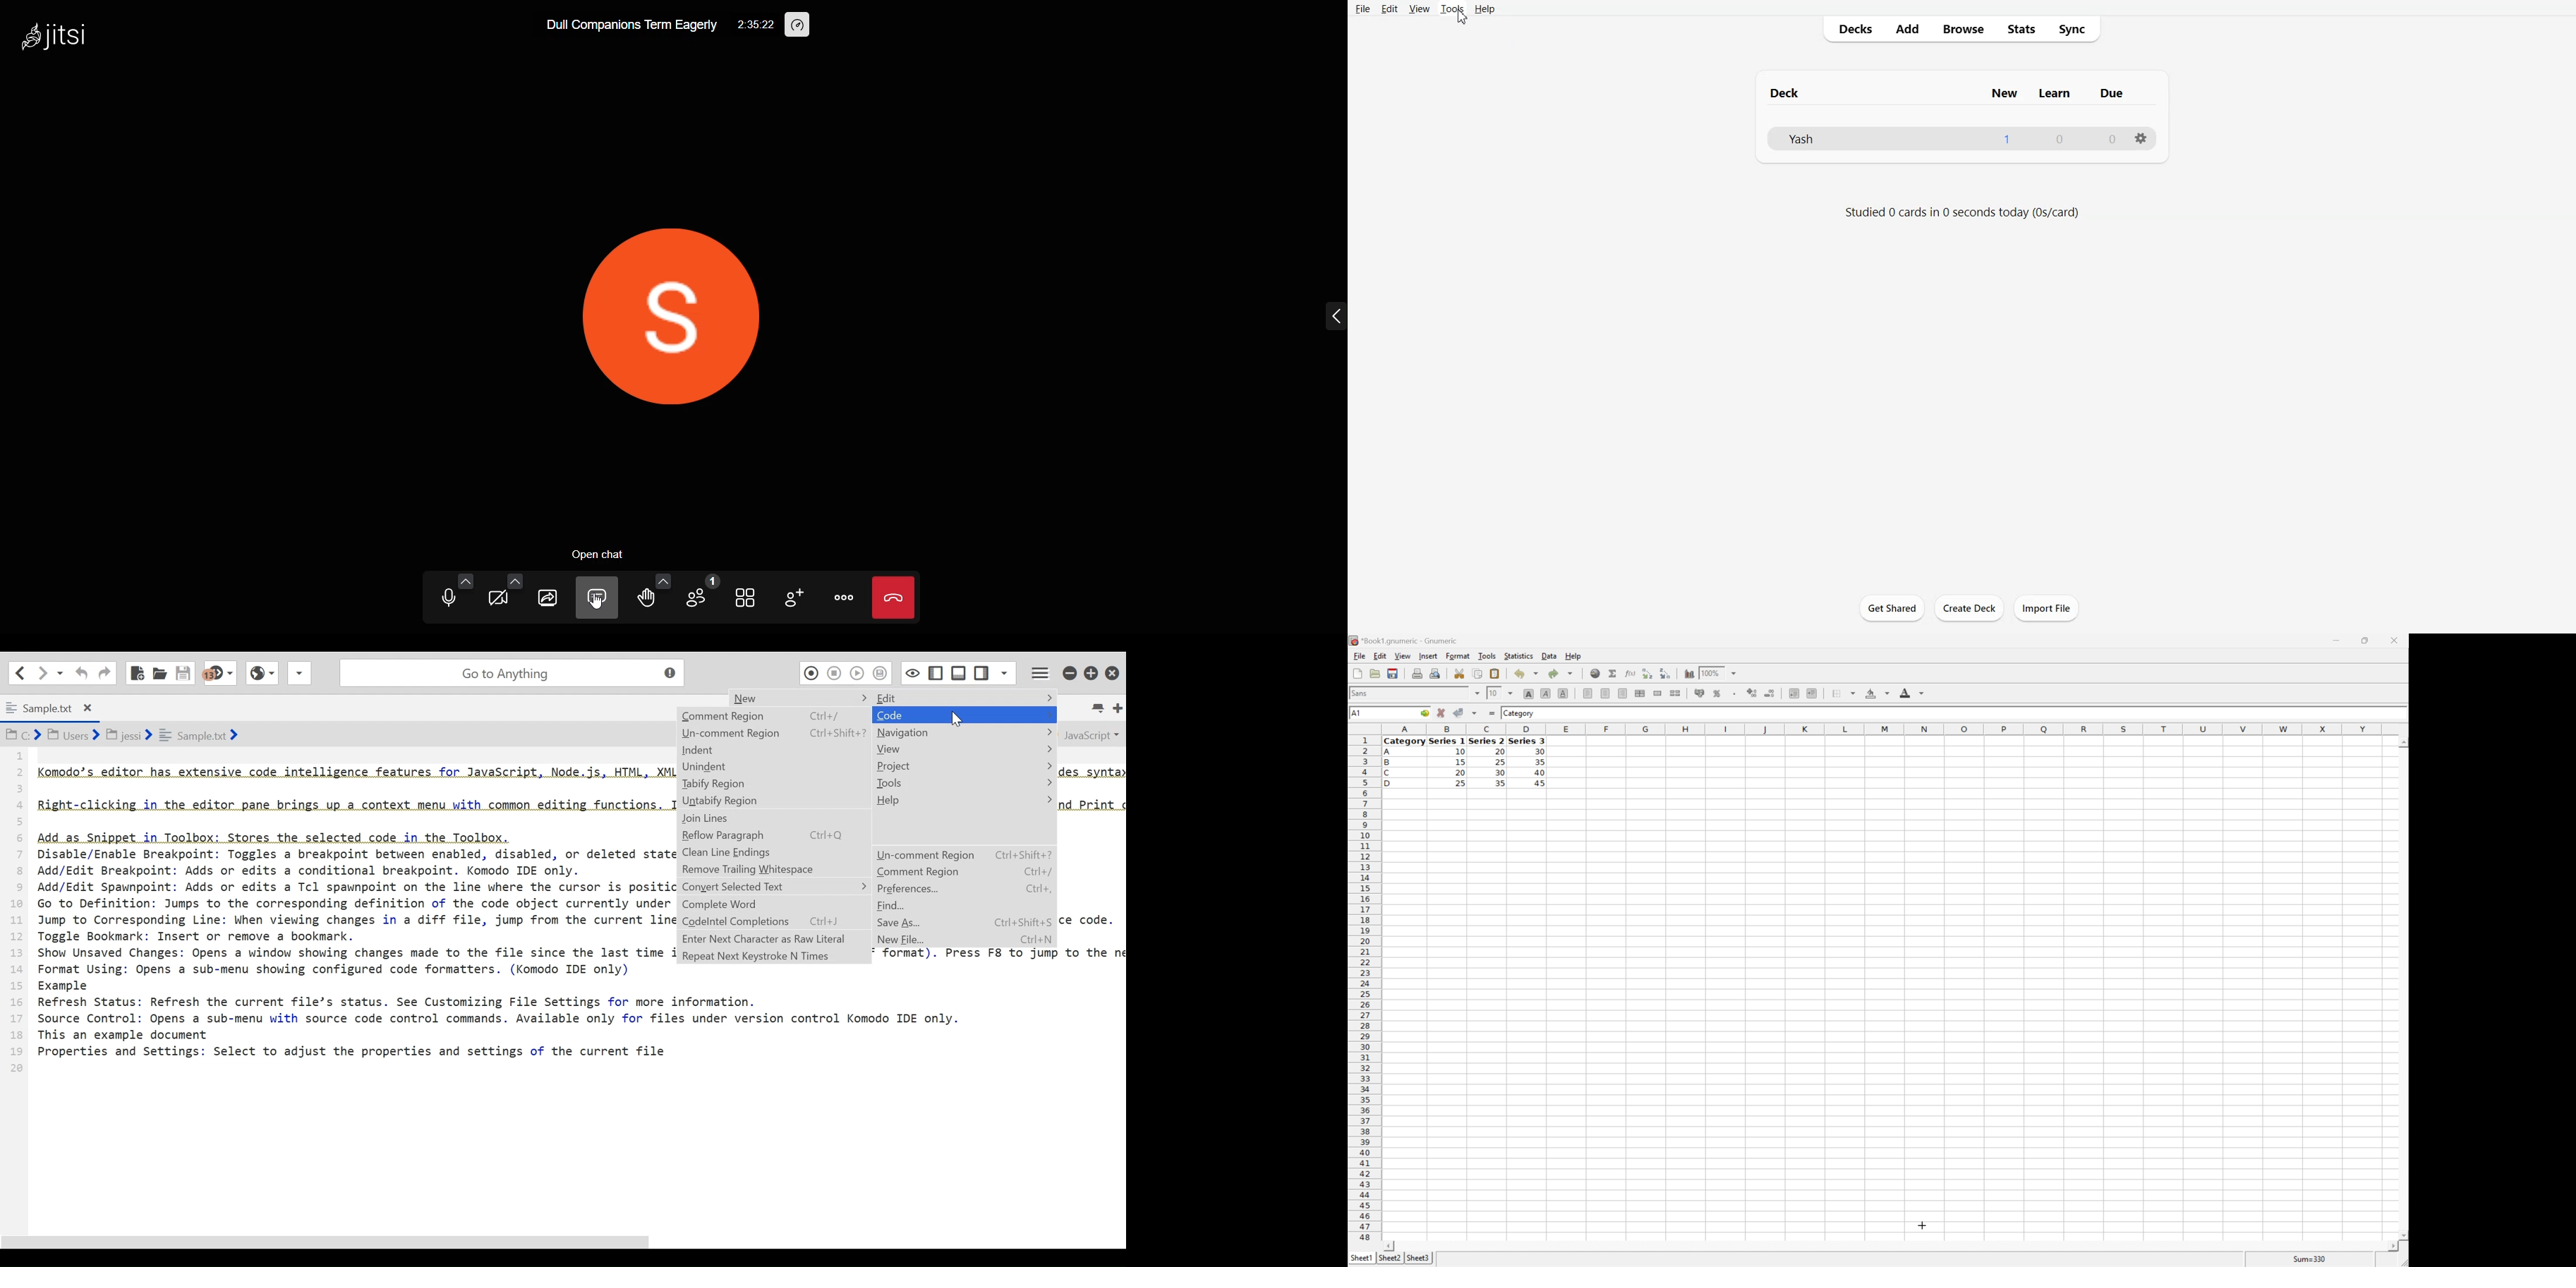 Image resolution: width=2576 pixels, height=1288 pixels. Describe the element at coordinates (1846, 692) in the screenshot. I see `Borders` at that location.